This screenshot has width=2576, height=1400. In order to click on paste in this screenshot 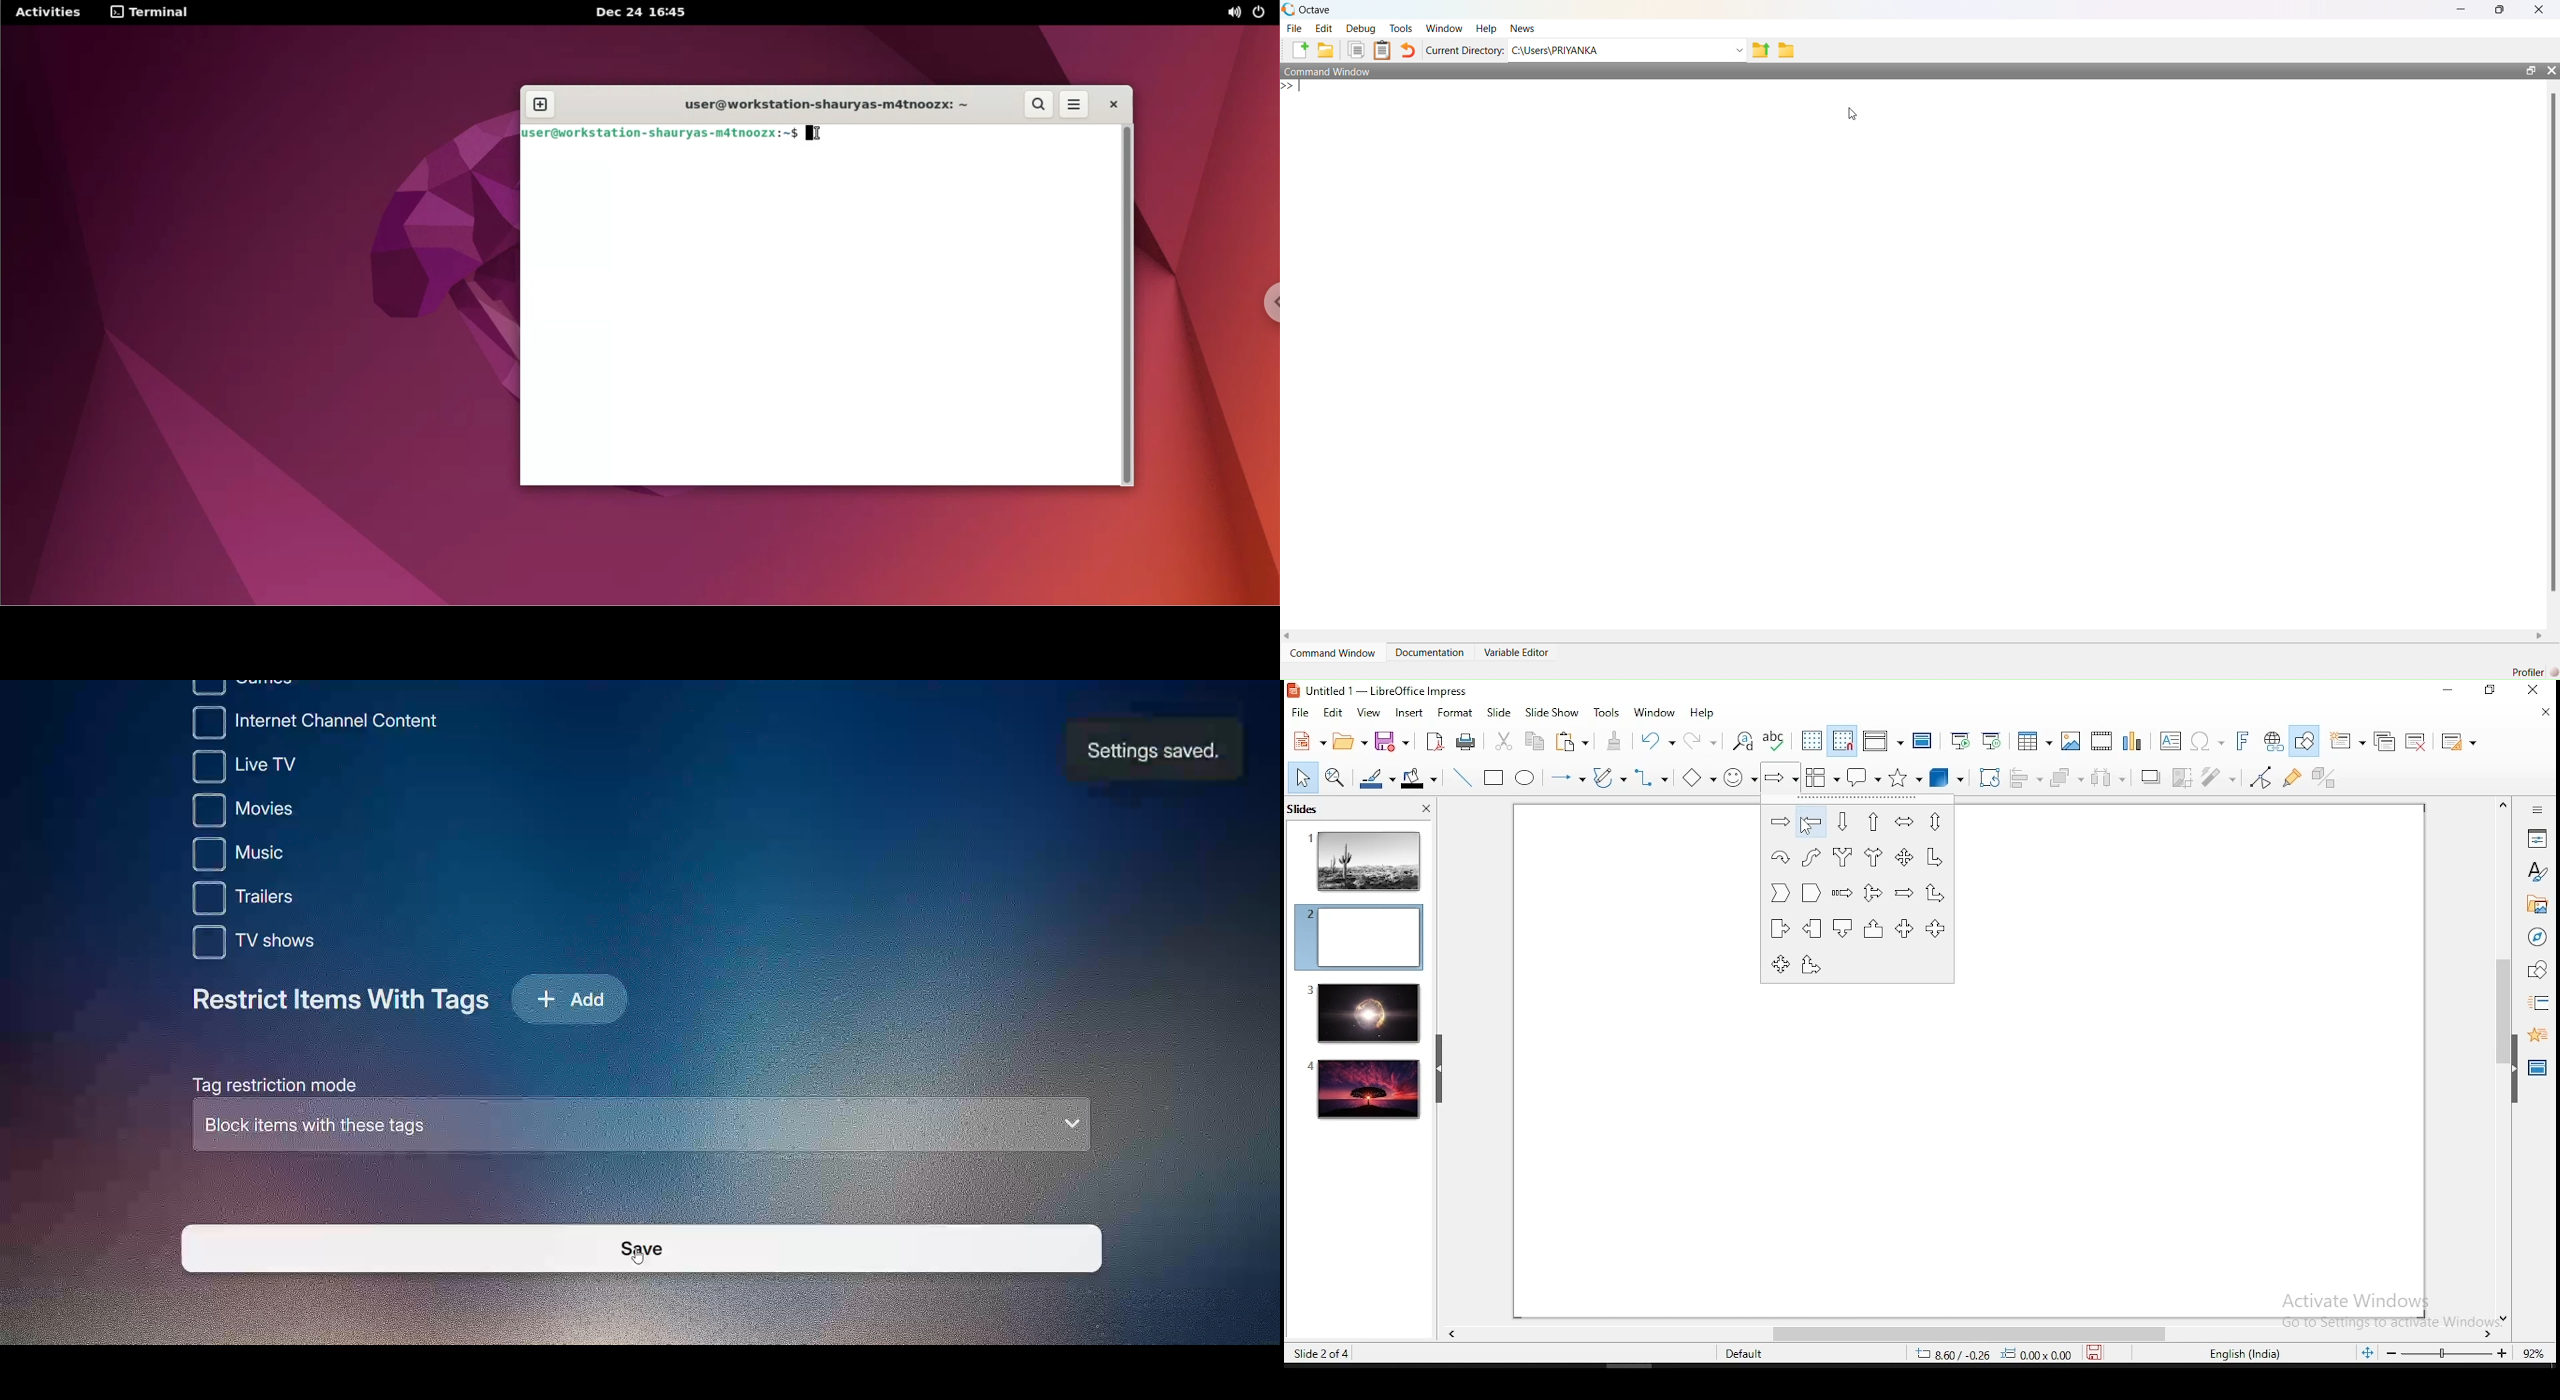, I will do `click(1575, 741)`.